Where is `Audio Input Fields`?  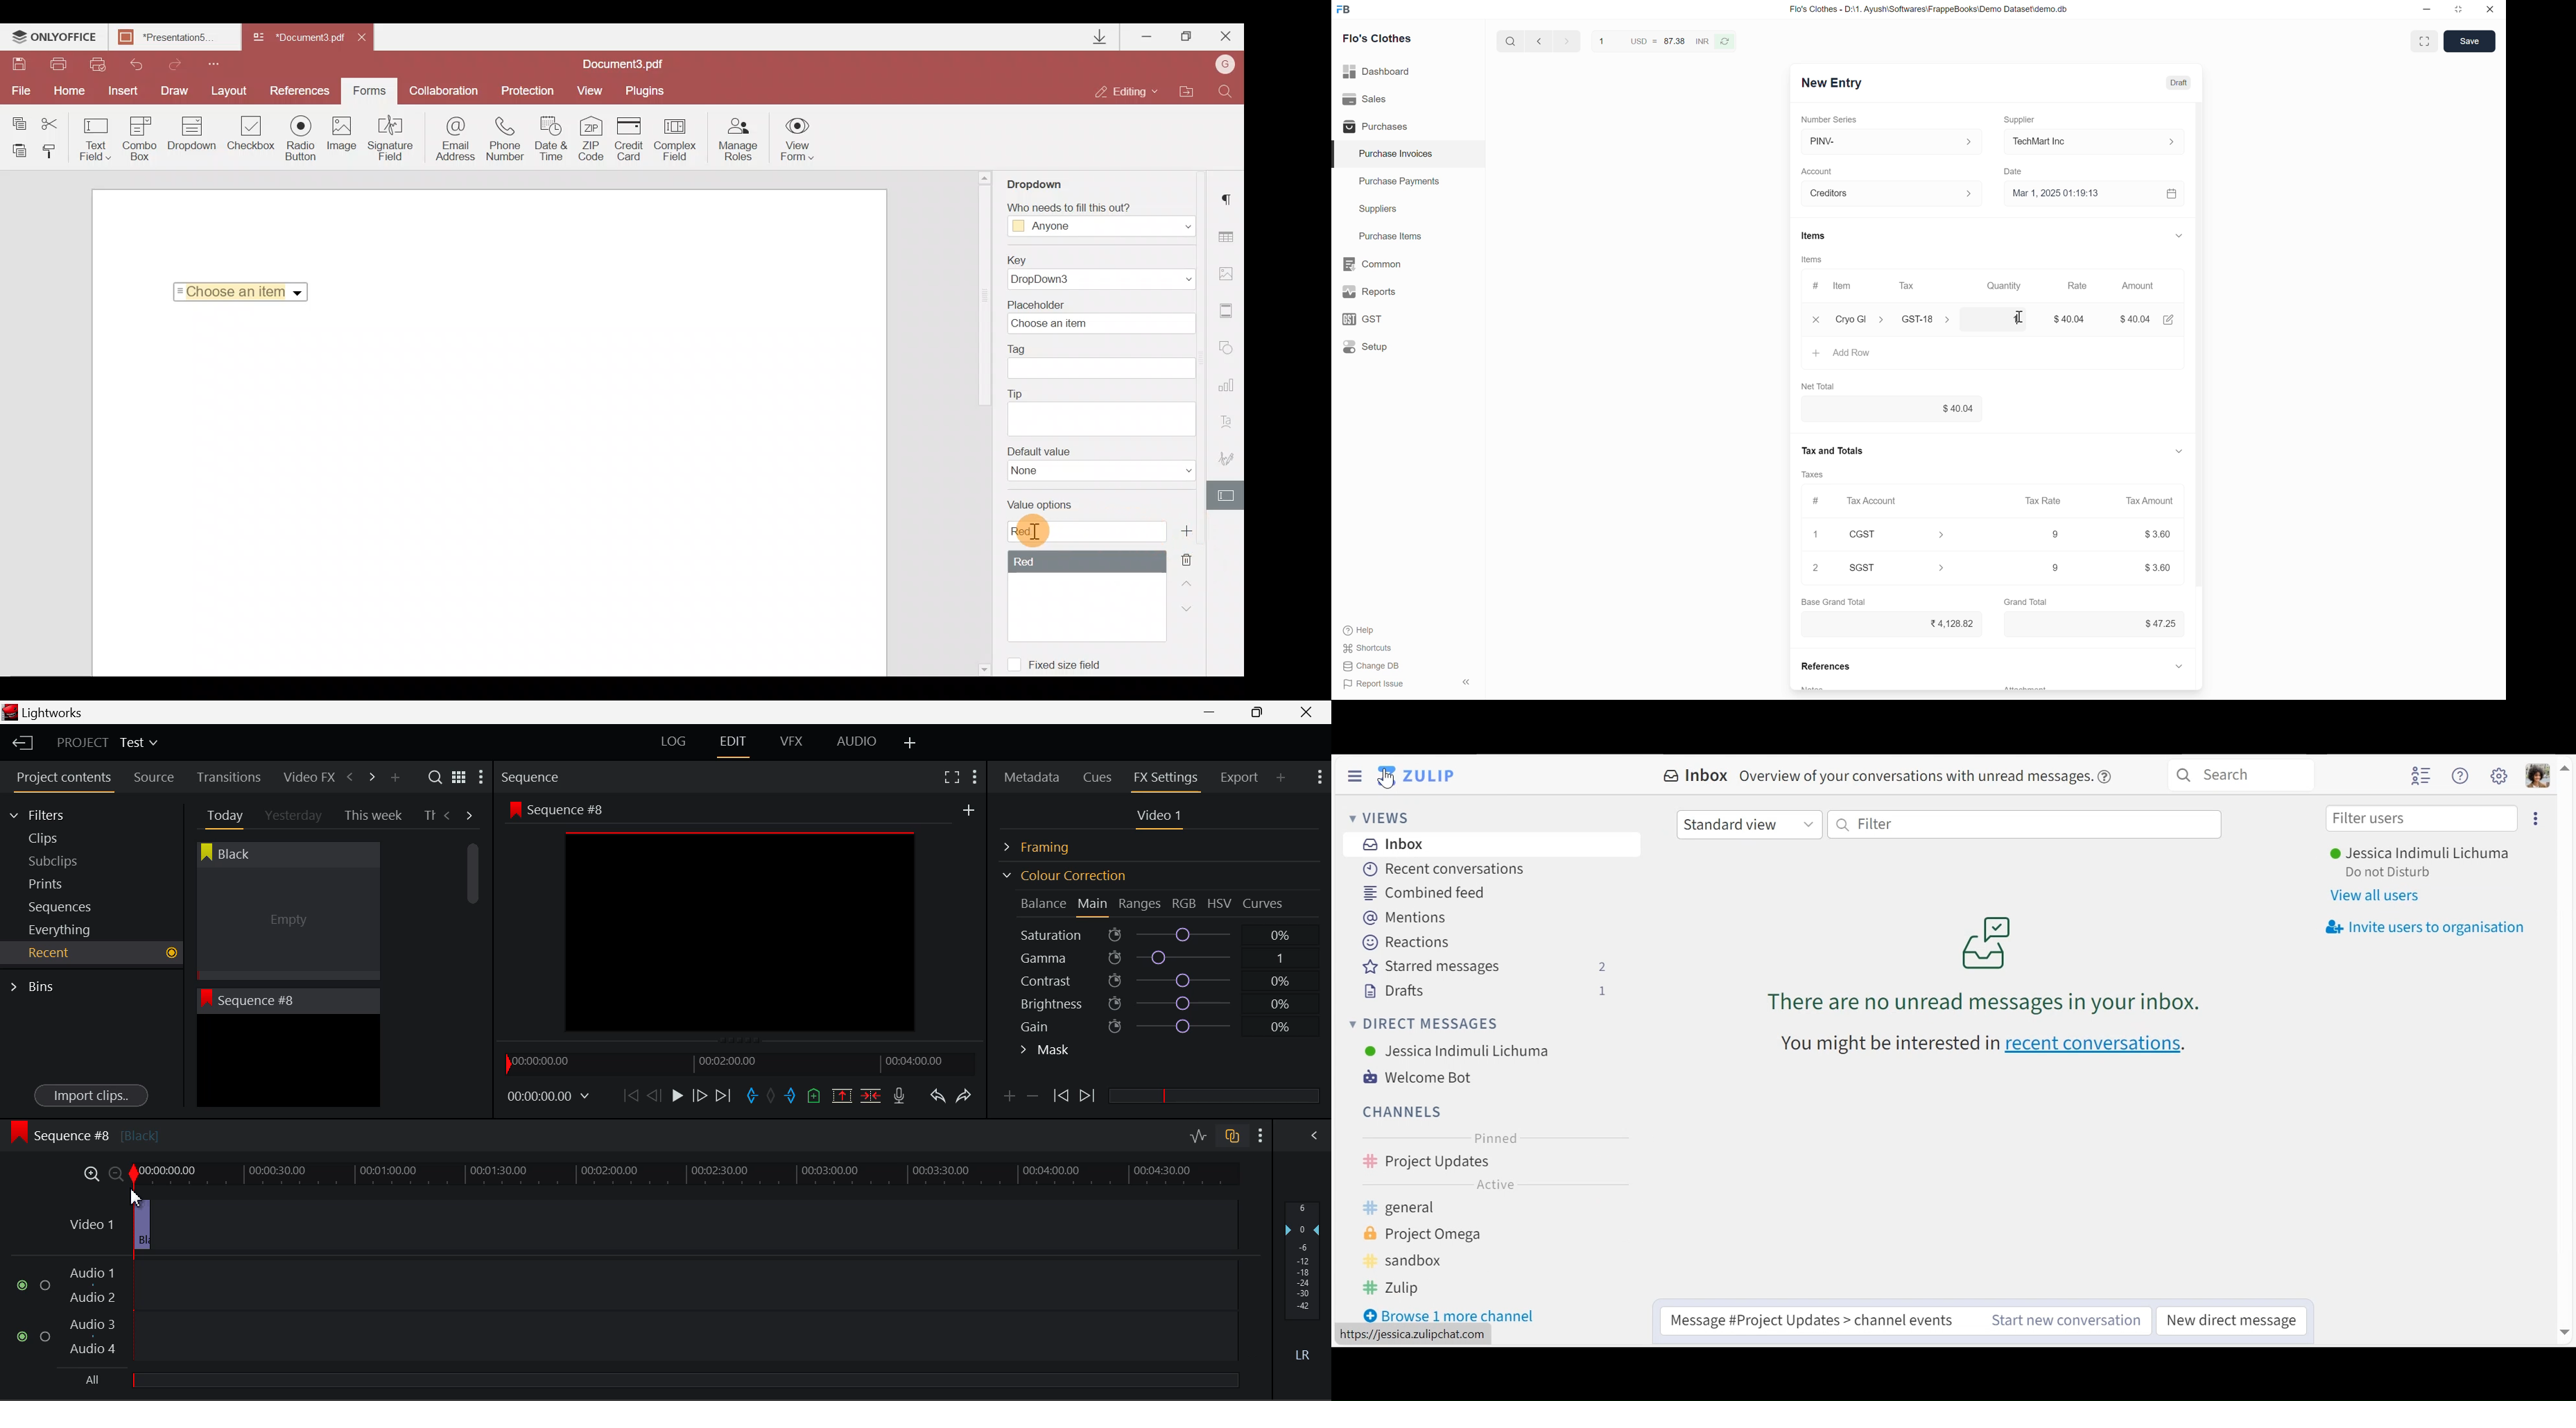 Audio Input Fields is located at coordinates (627, 1312).